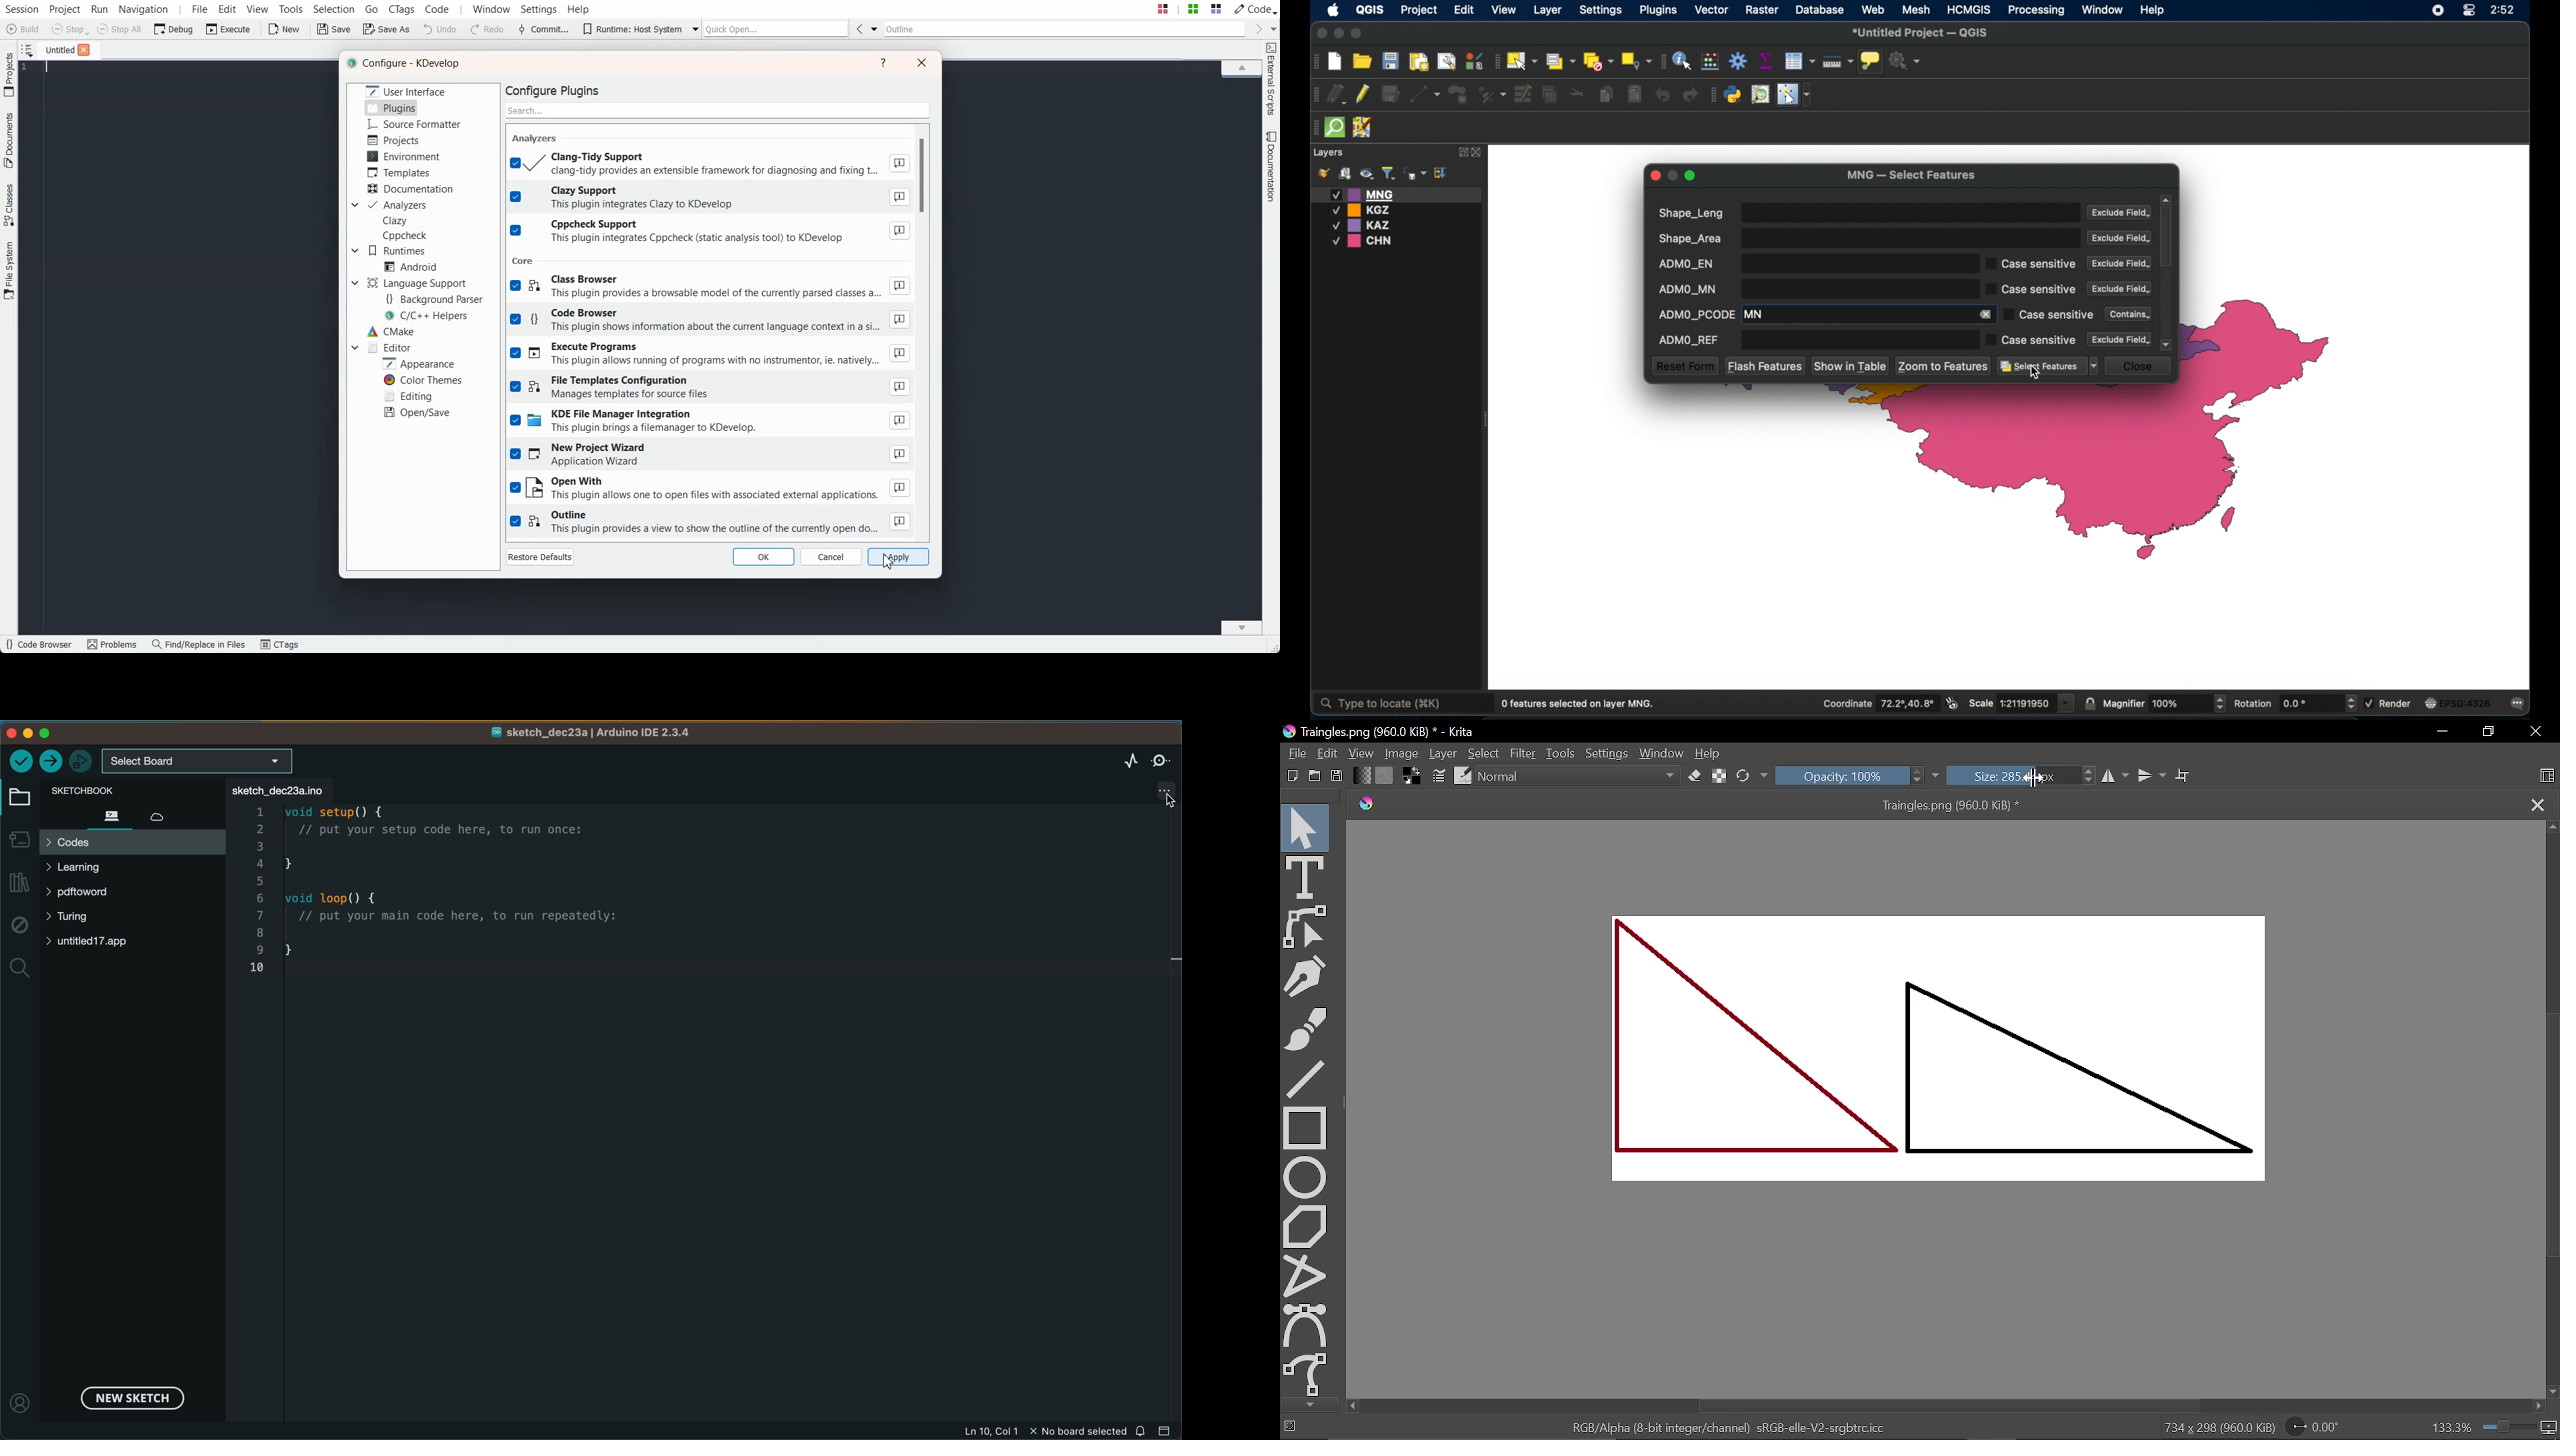  I want to click on View, so click(1362, 753).